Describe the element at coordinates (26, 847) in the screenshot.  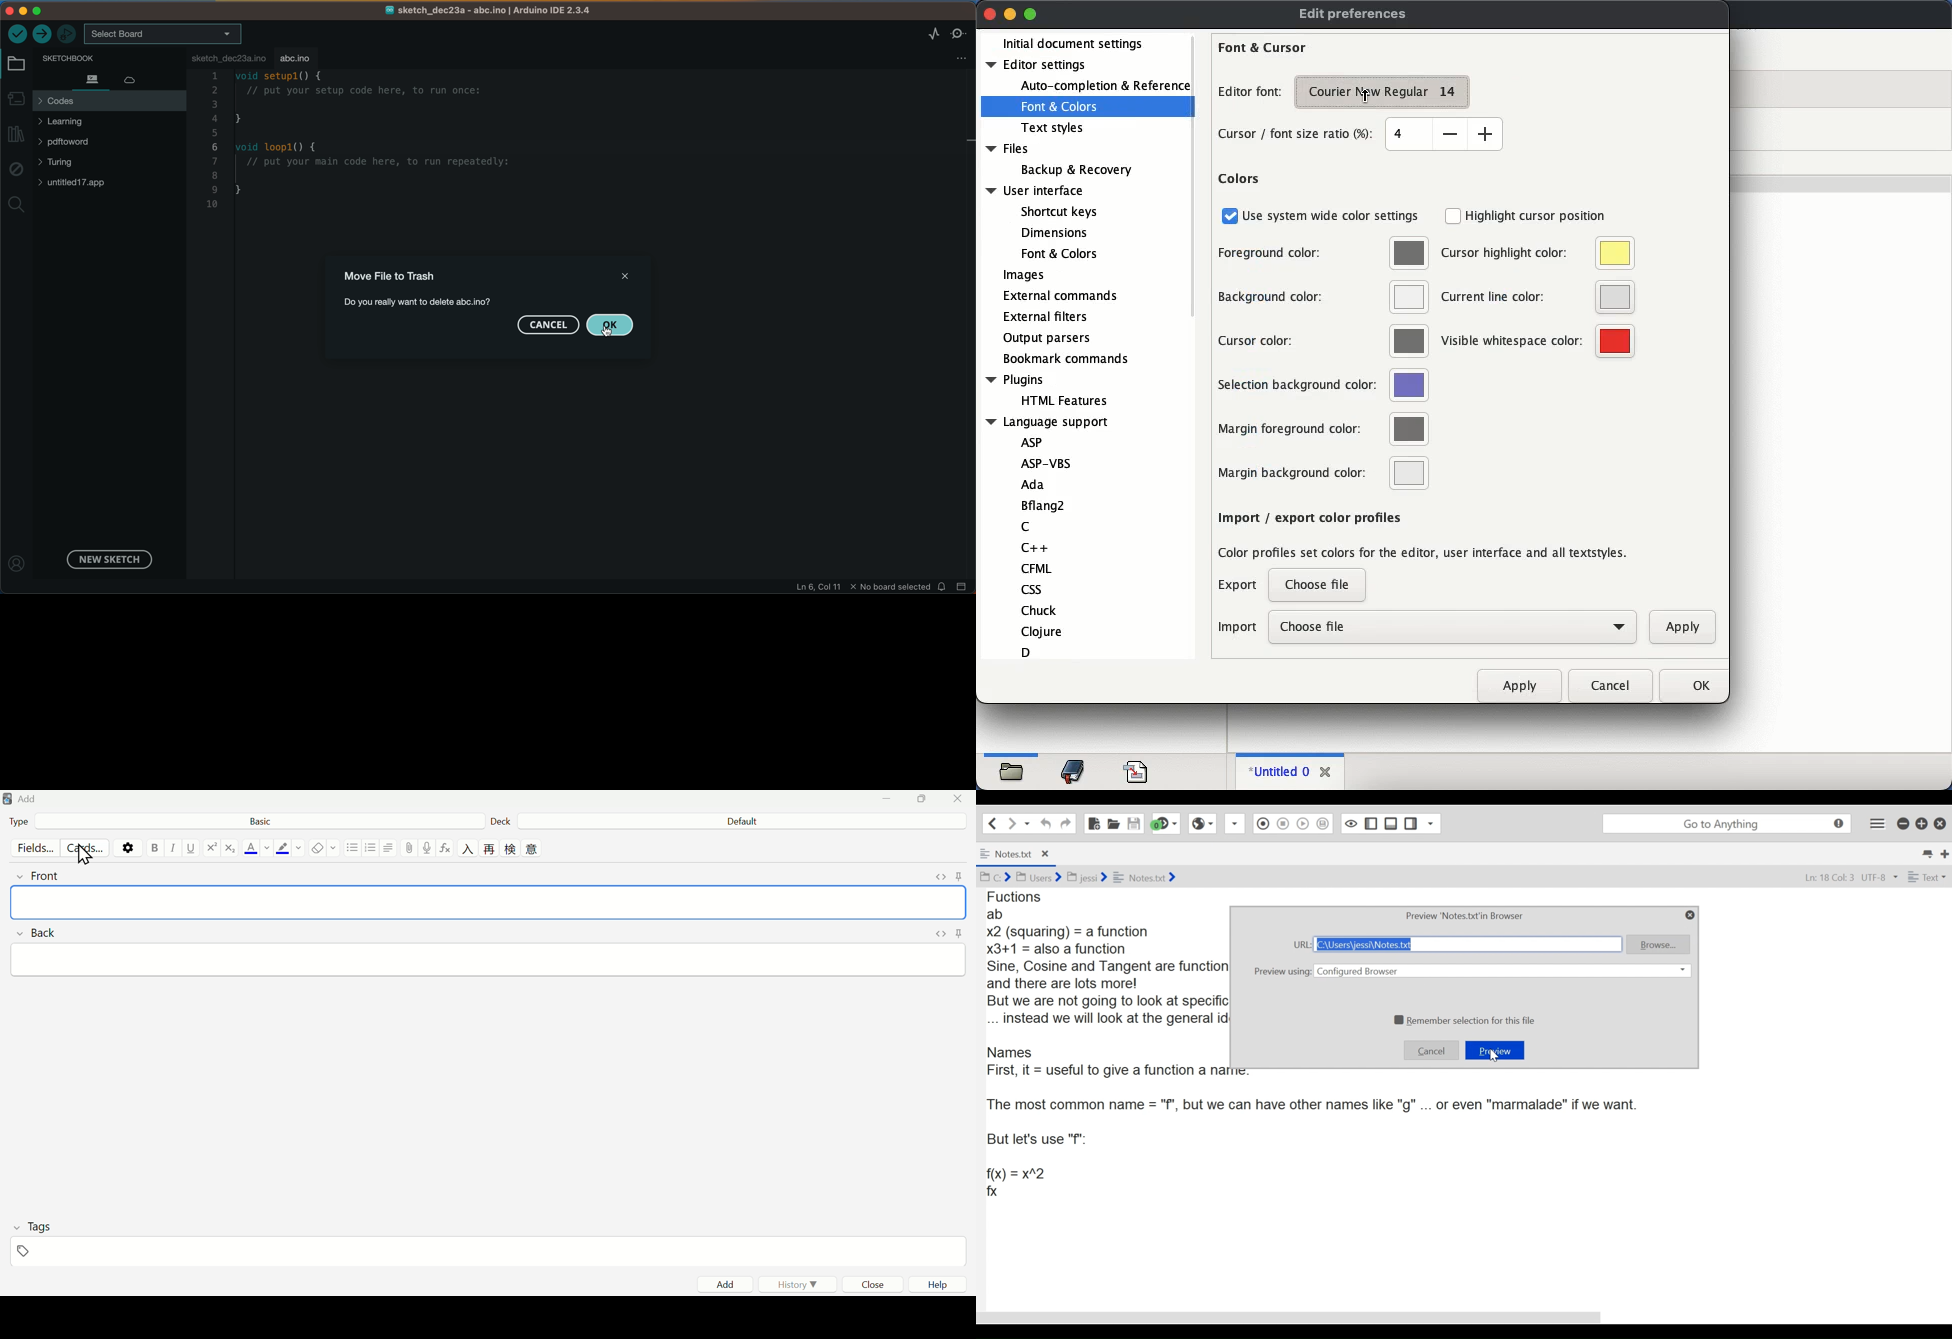
I see `Fields` at that location.